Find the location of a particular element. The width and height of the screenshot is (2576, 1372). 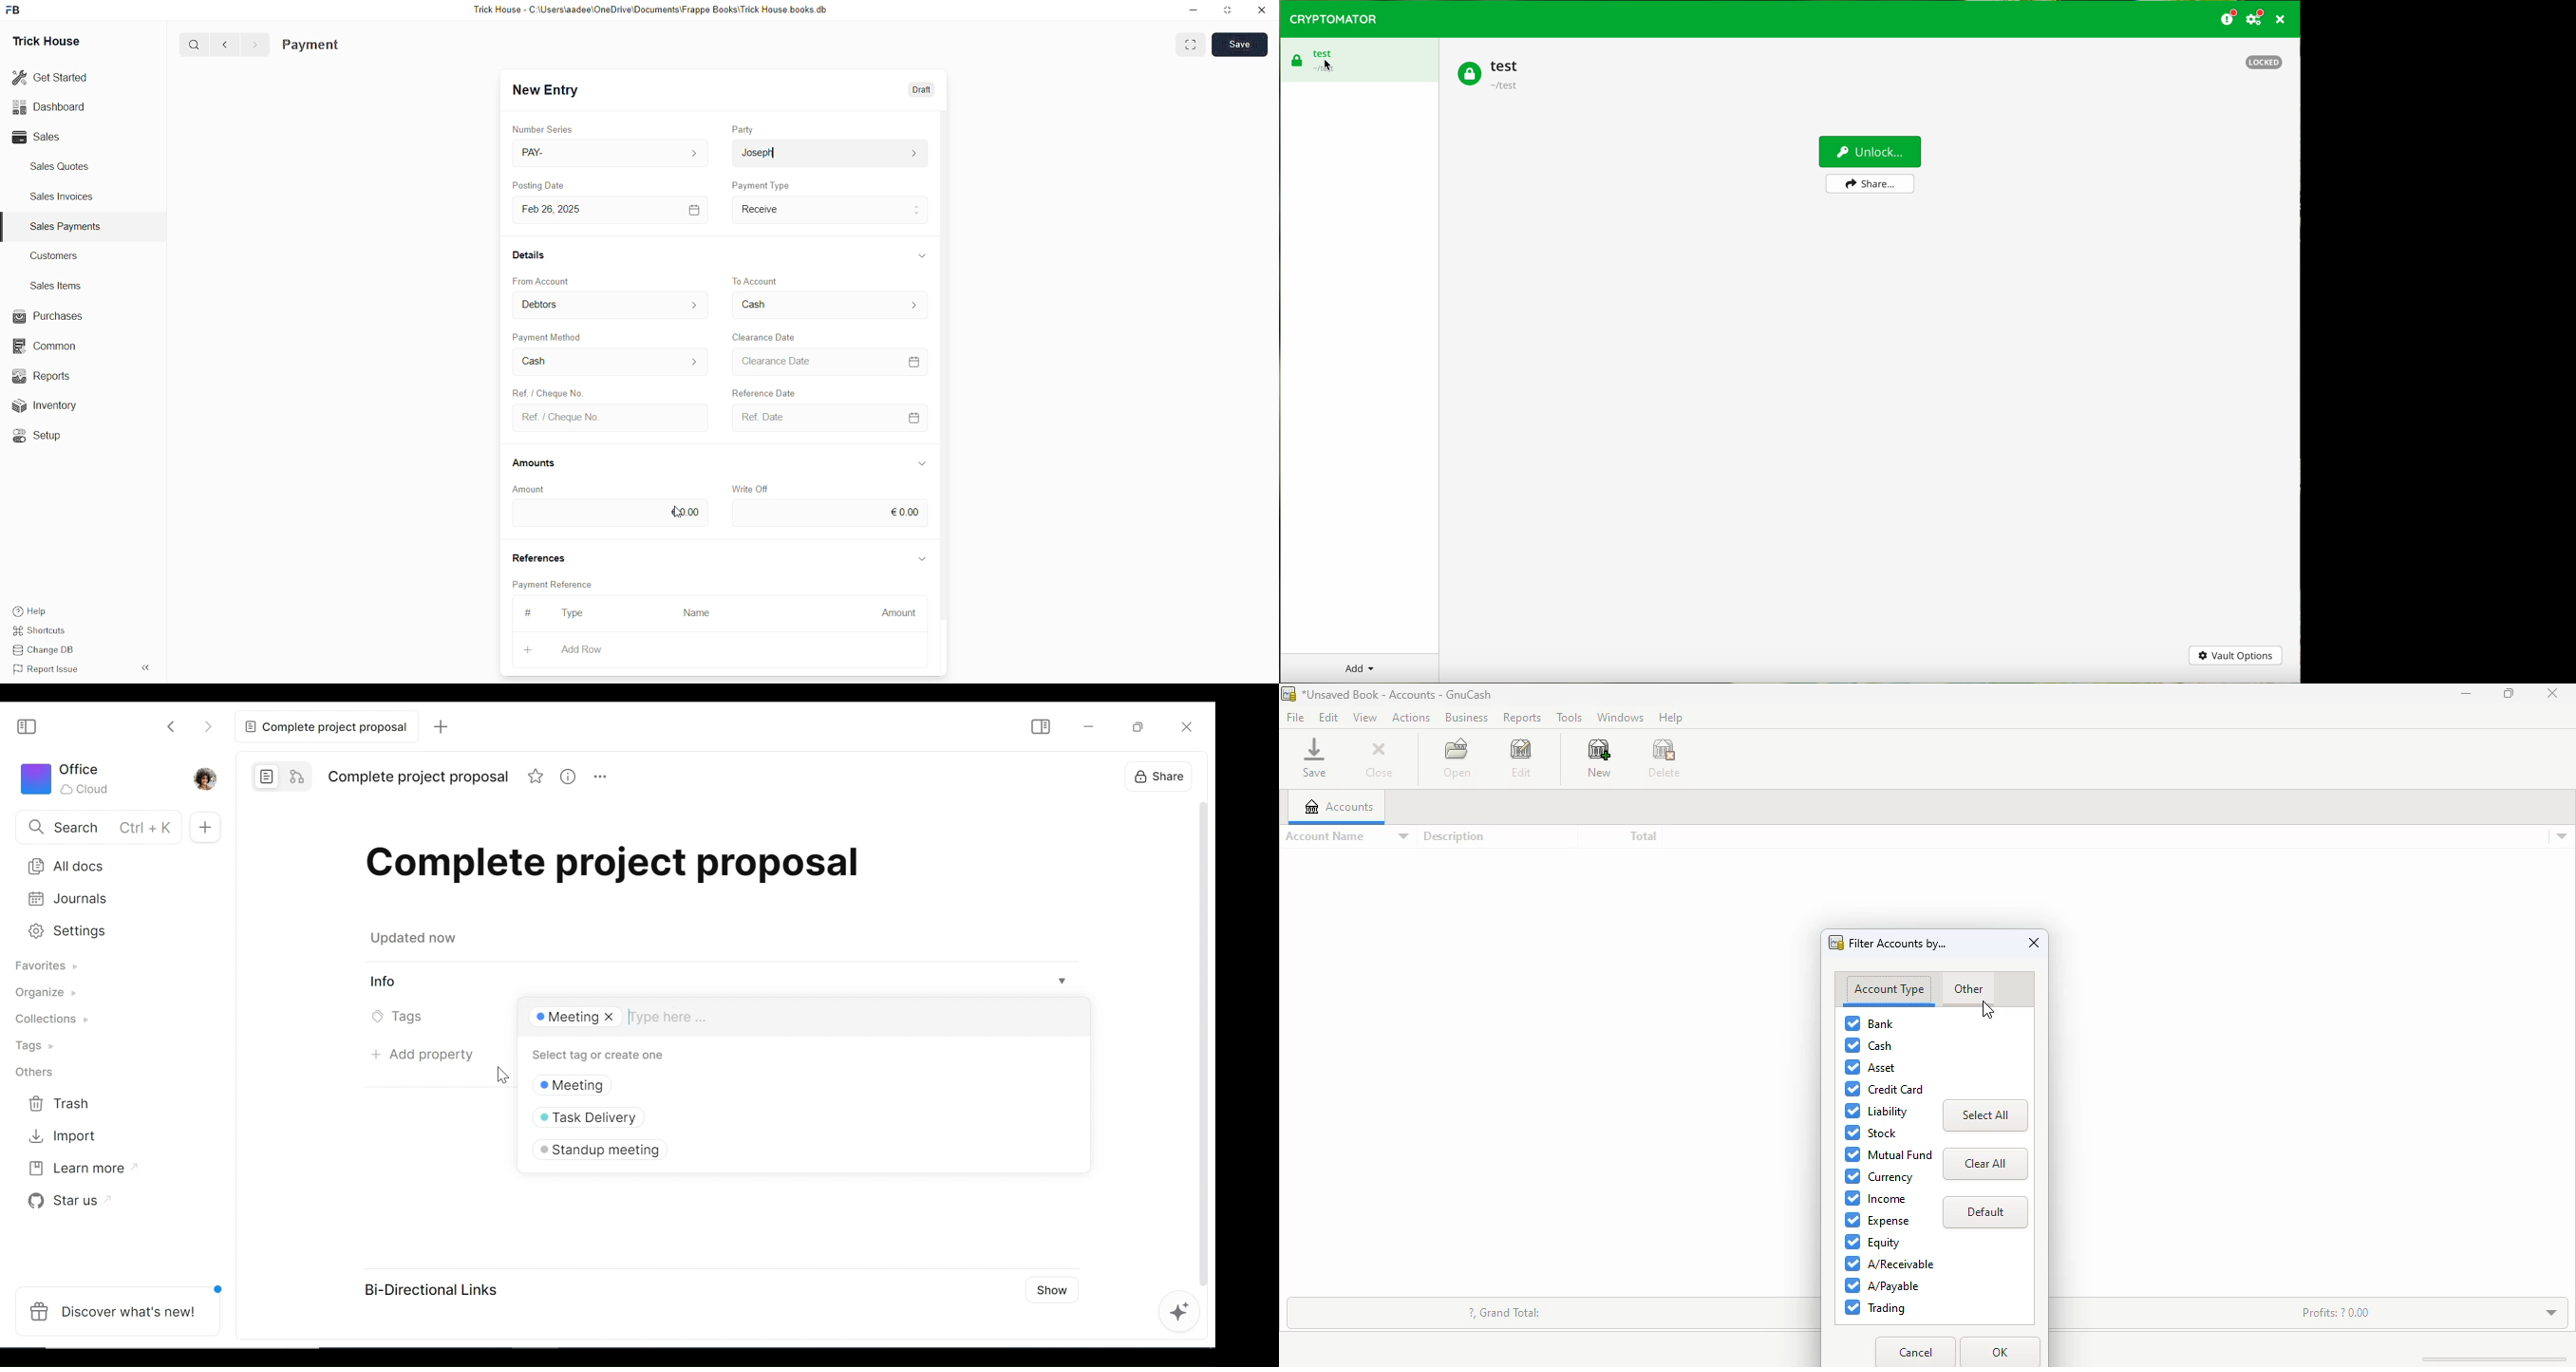

Payment Type is located at coordinates (761, 185).